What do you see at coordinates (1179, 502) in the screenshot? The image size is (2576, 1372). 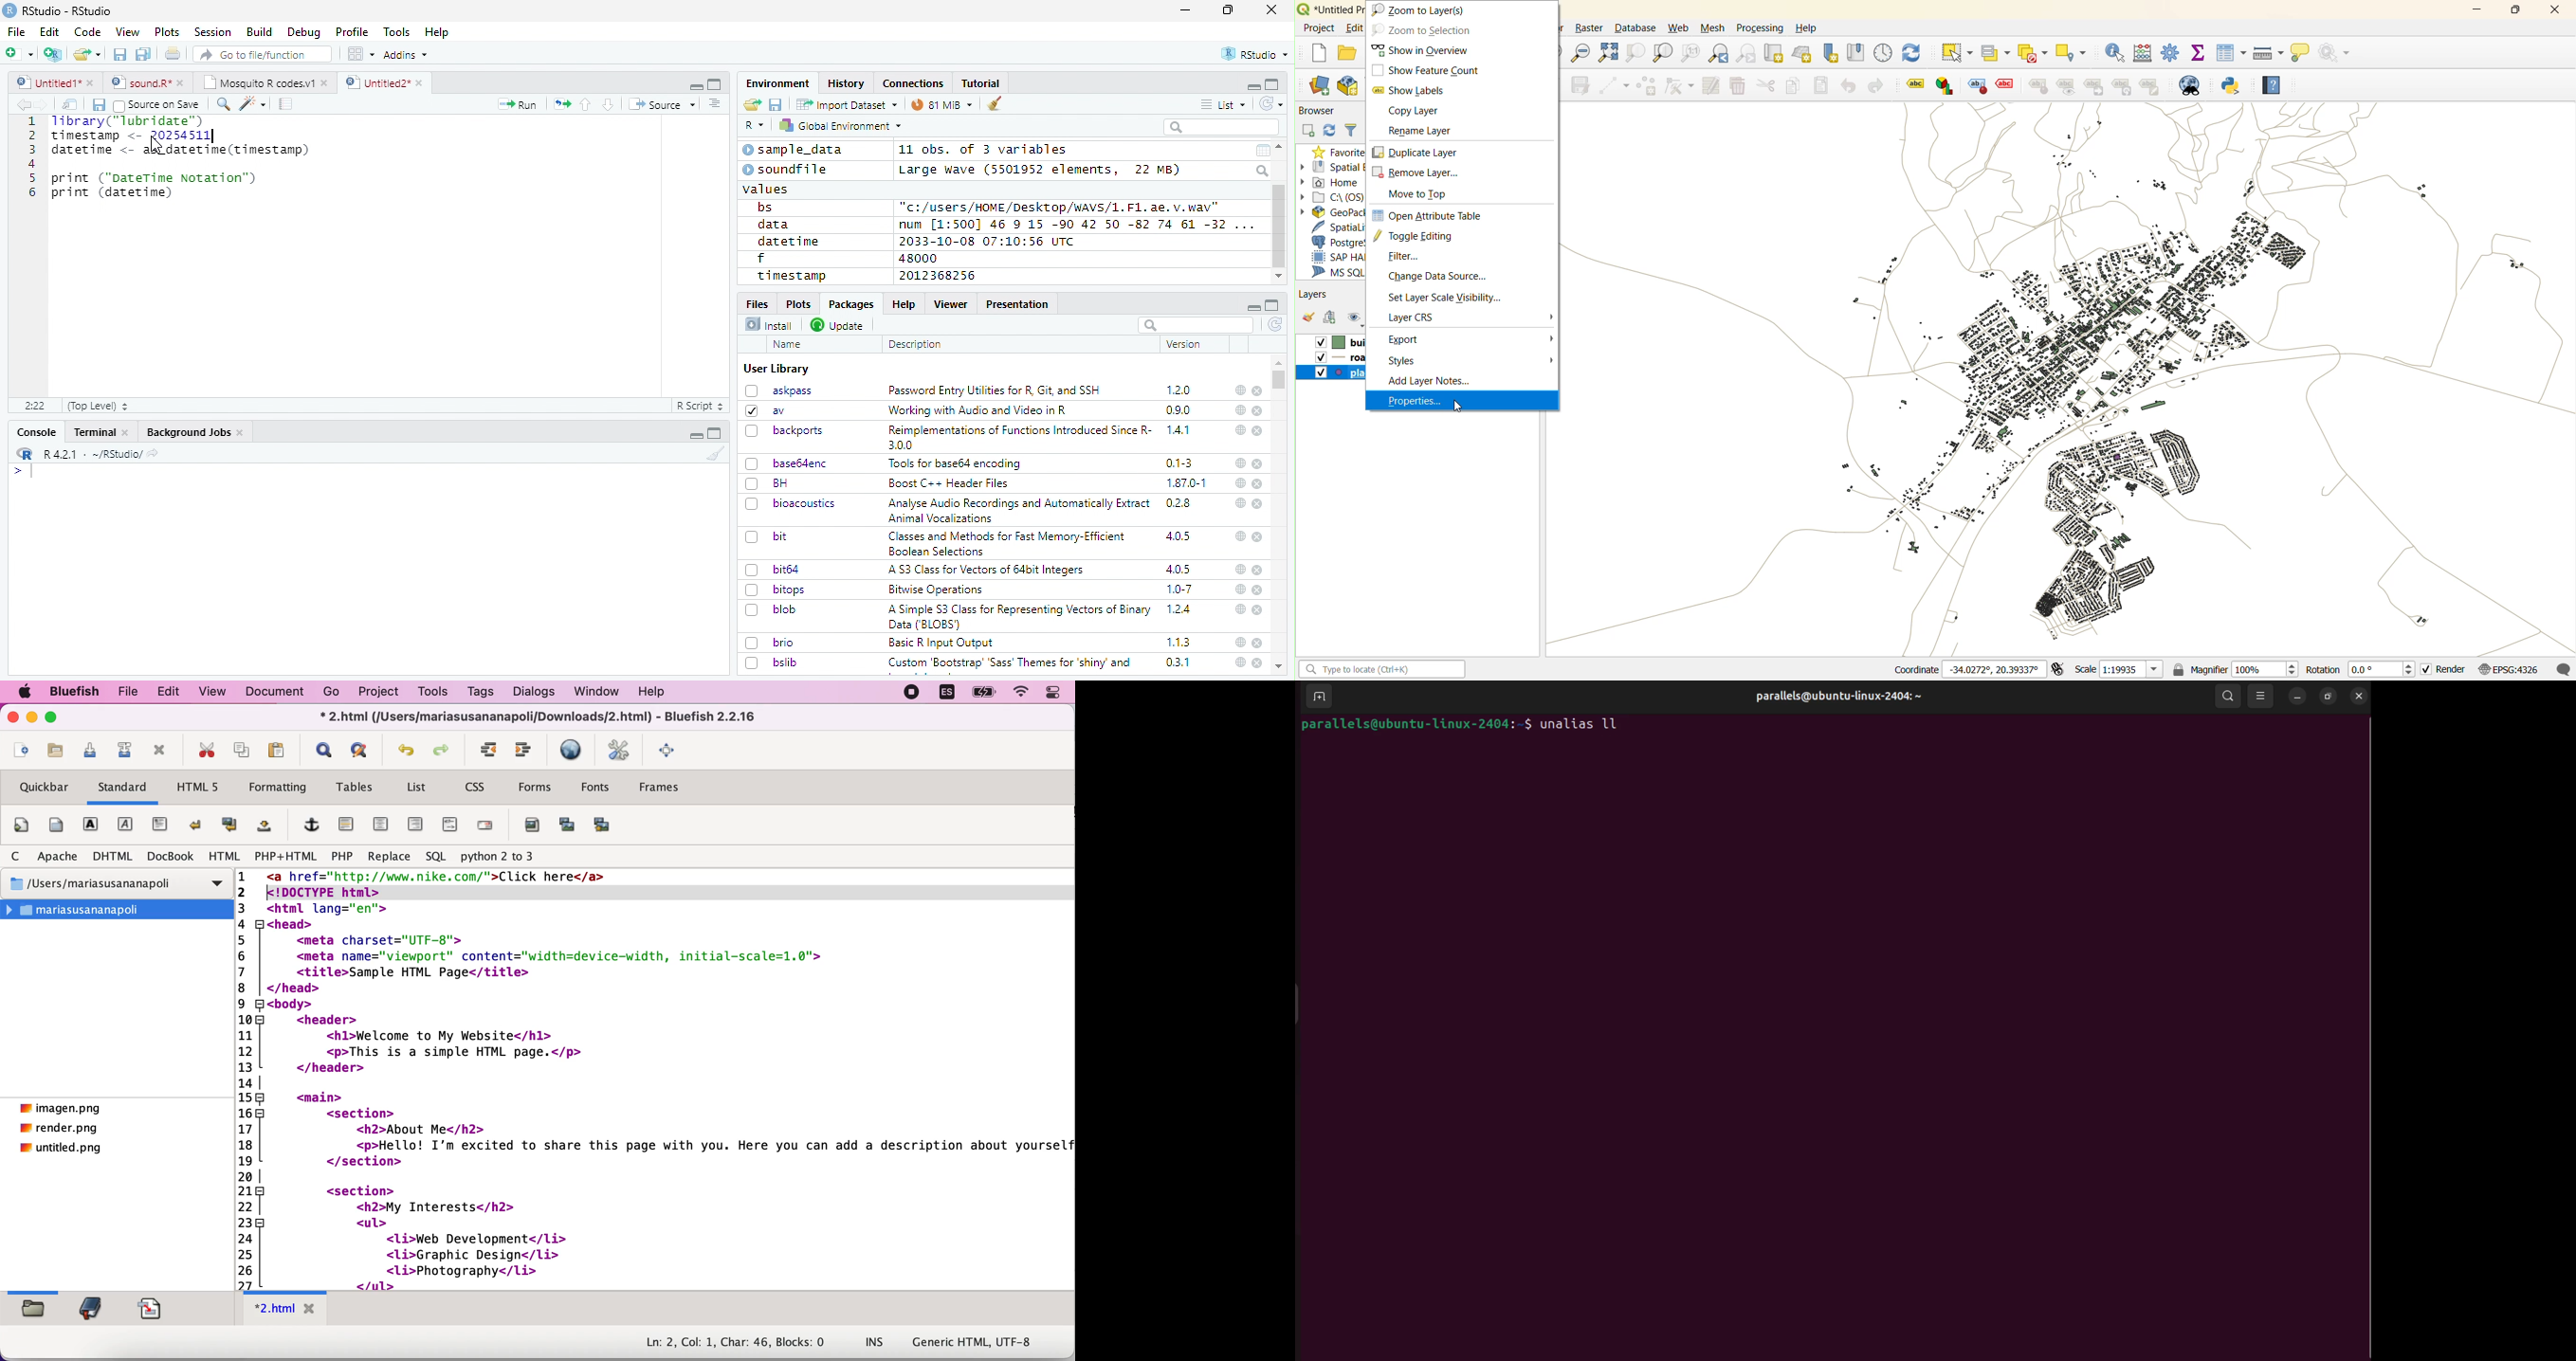 I see `0.2.8` at bounding box center [1179, 502].